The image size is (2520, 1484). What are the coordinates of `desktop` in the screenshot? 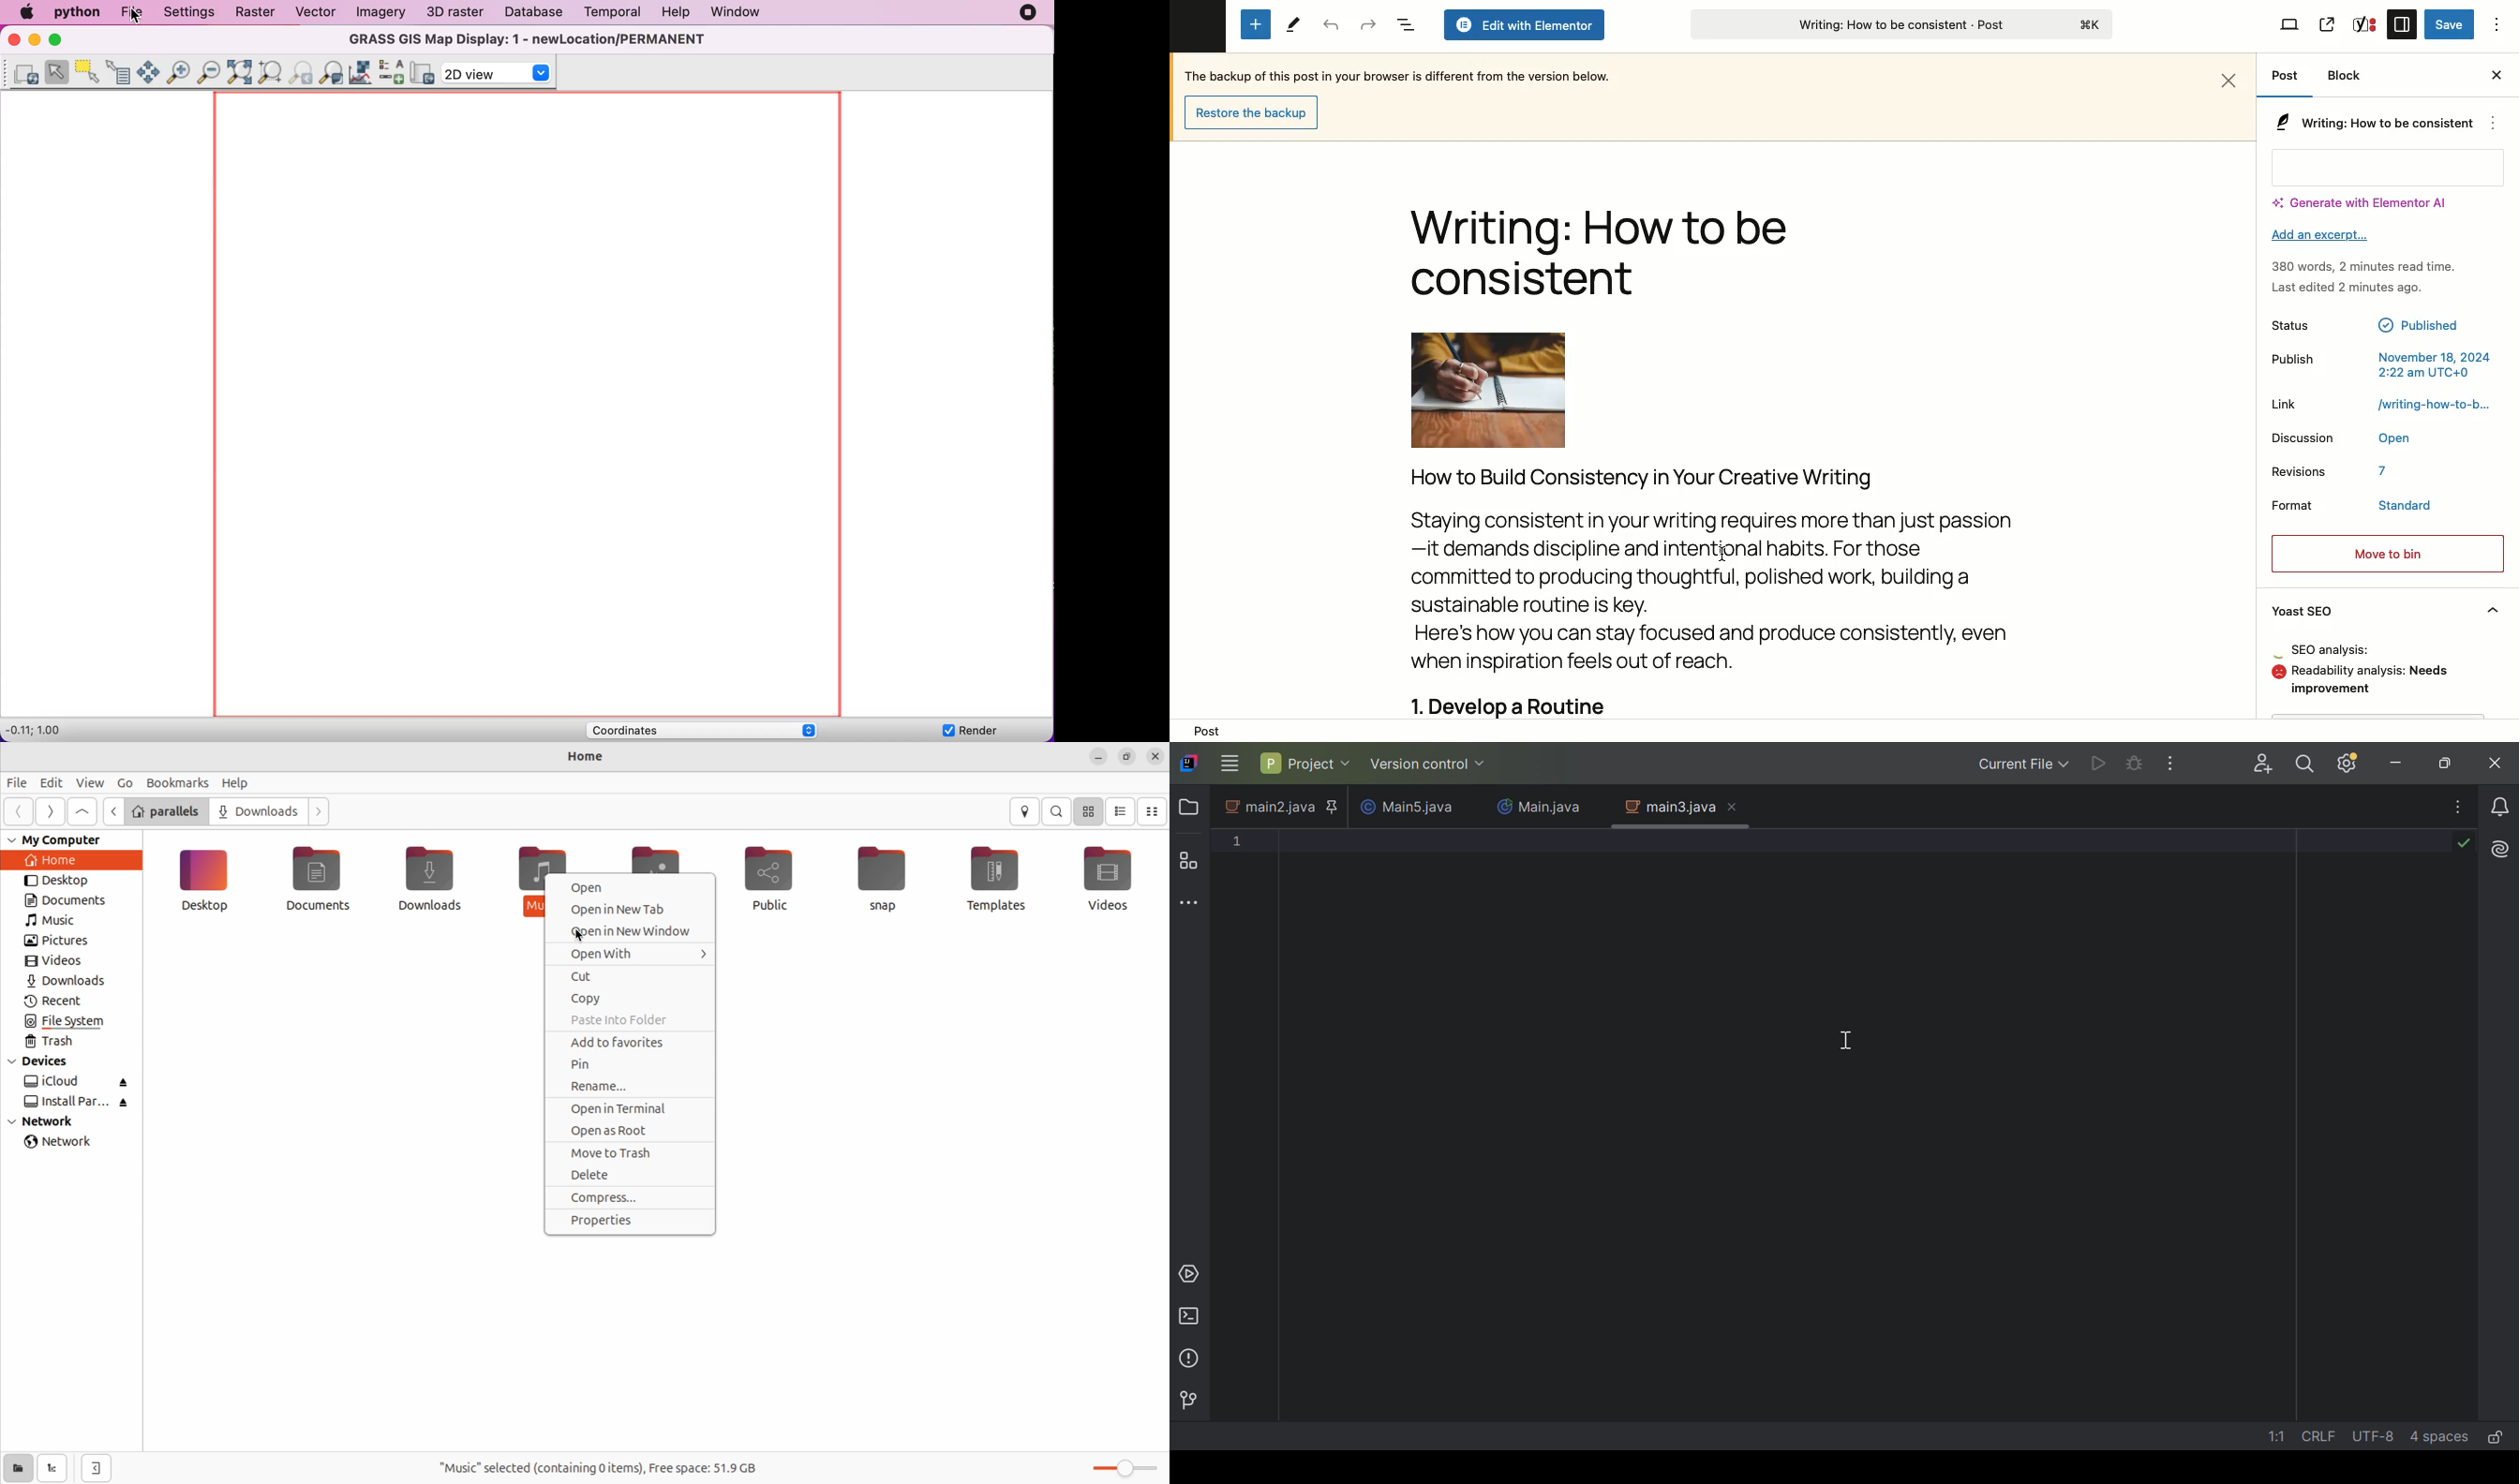 It's located at (70, 882).